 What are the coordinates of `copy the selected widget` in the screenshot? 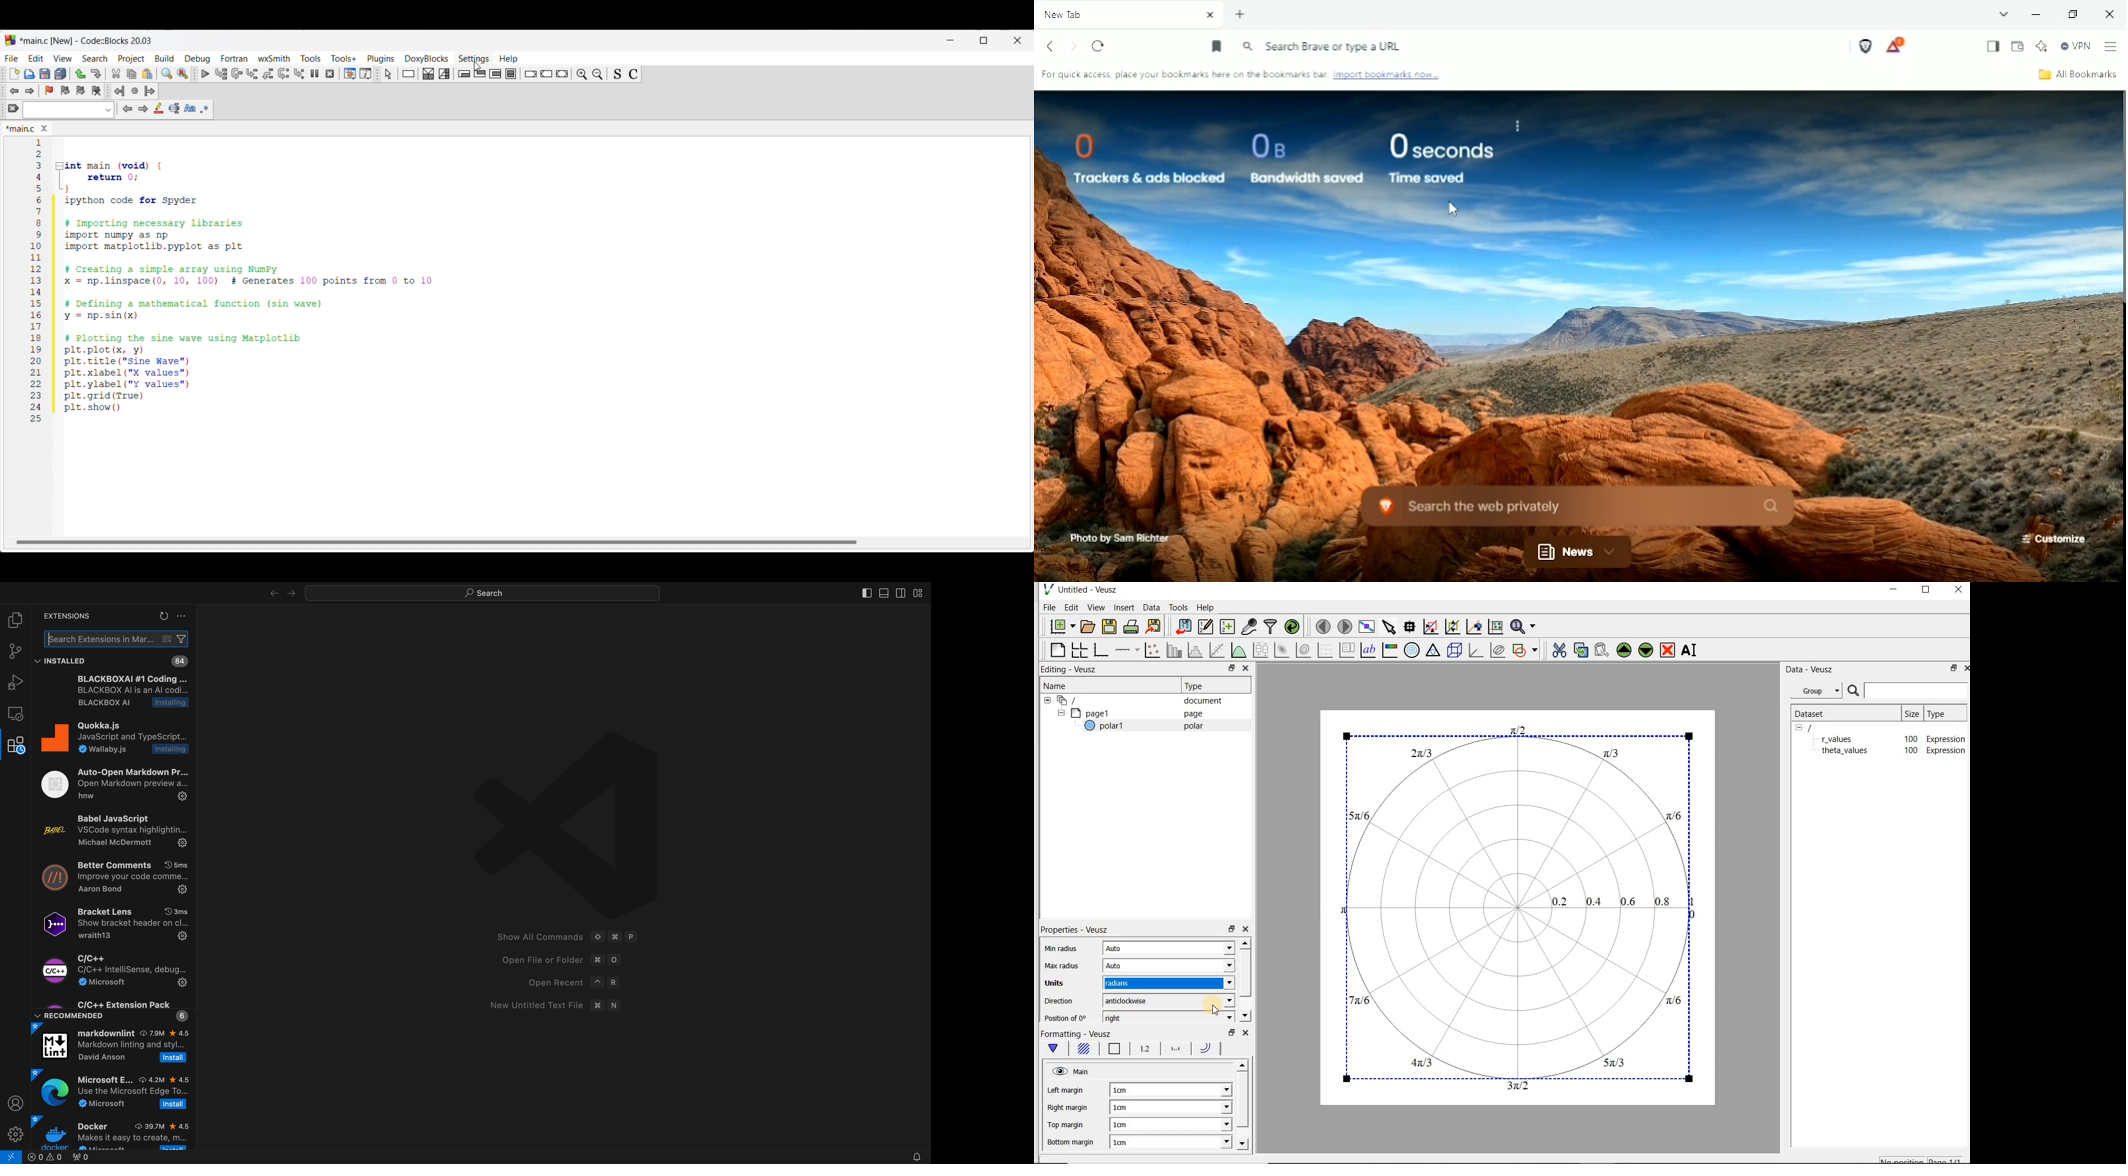 It's located at (1582, 649).